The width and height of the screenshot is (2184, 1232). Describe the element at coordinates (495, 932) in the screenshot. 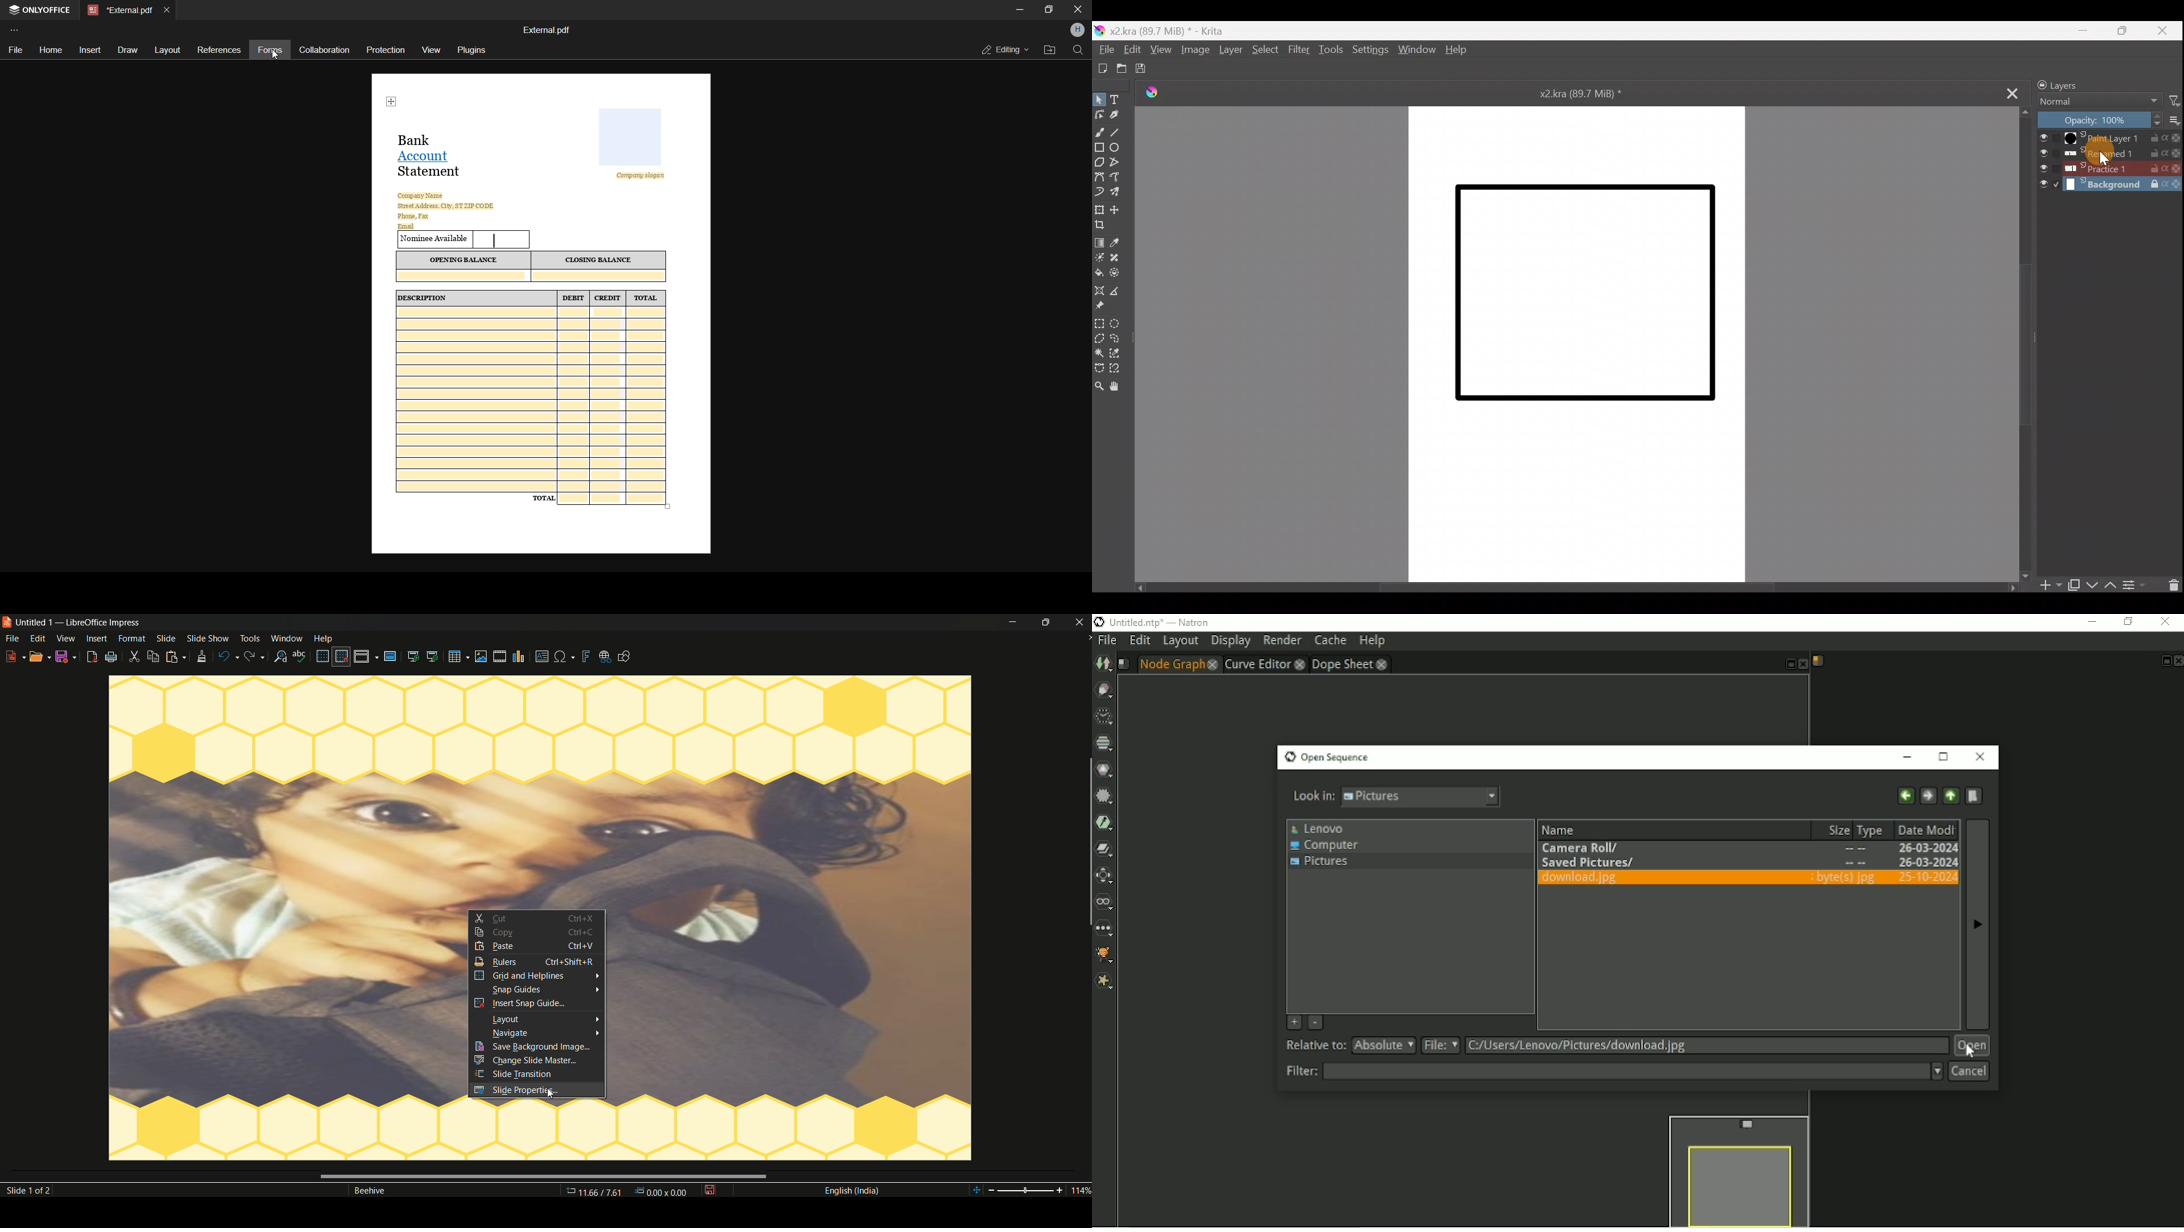

I see `copy` at that location.